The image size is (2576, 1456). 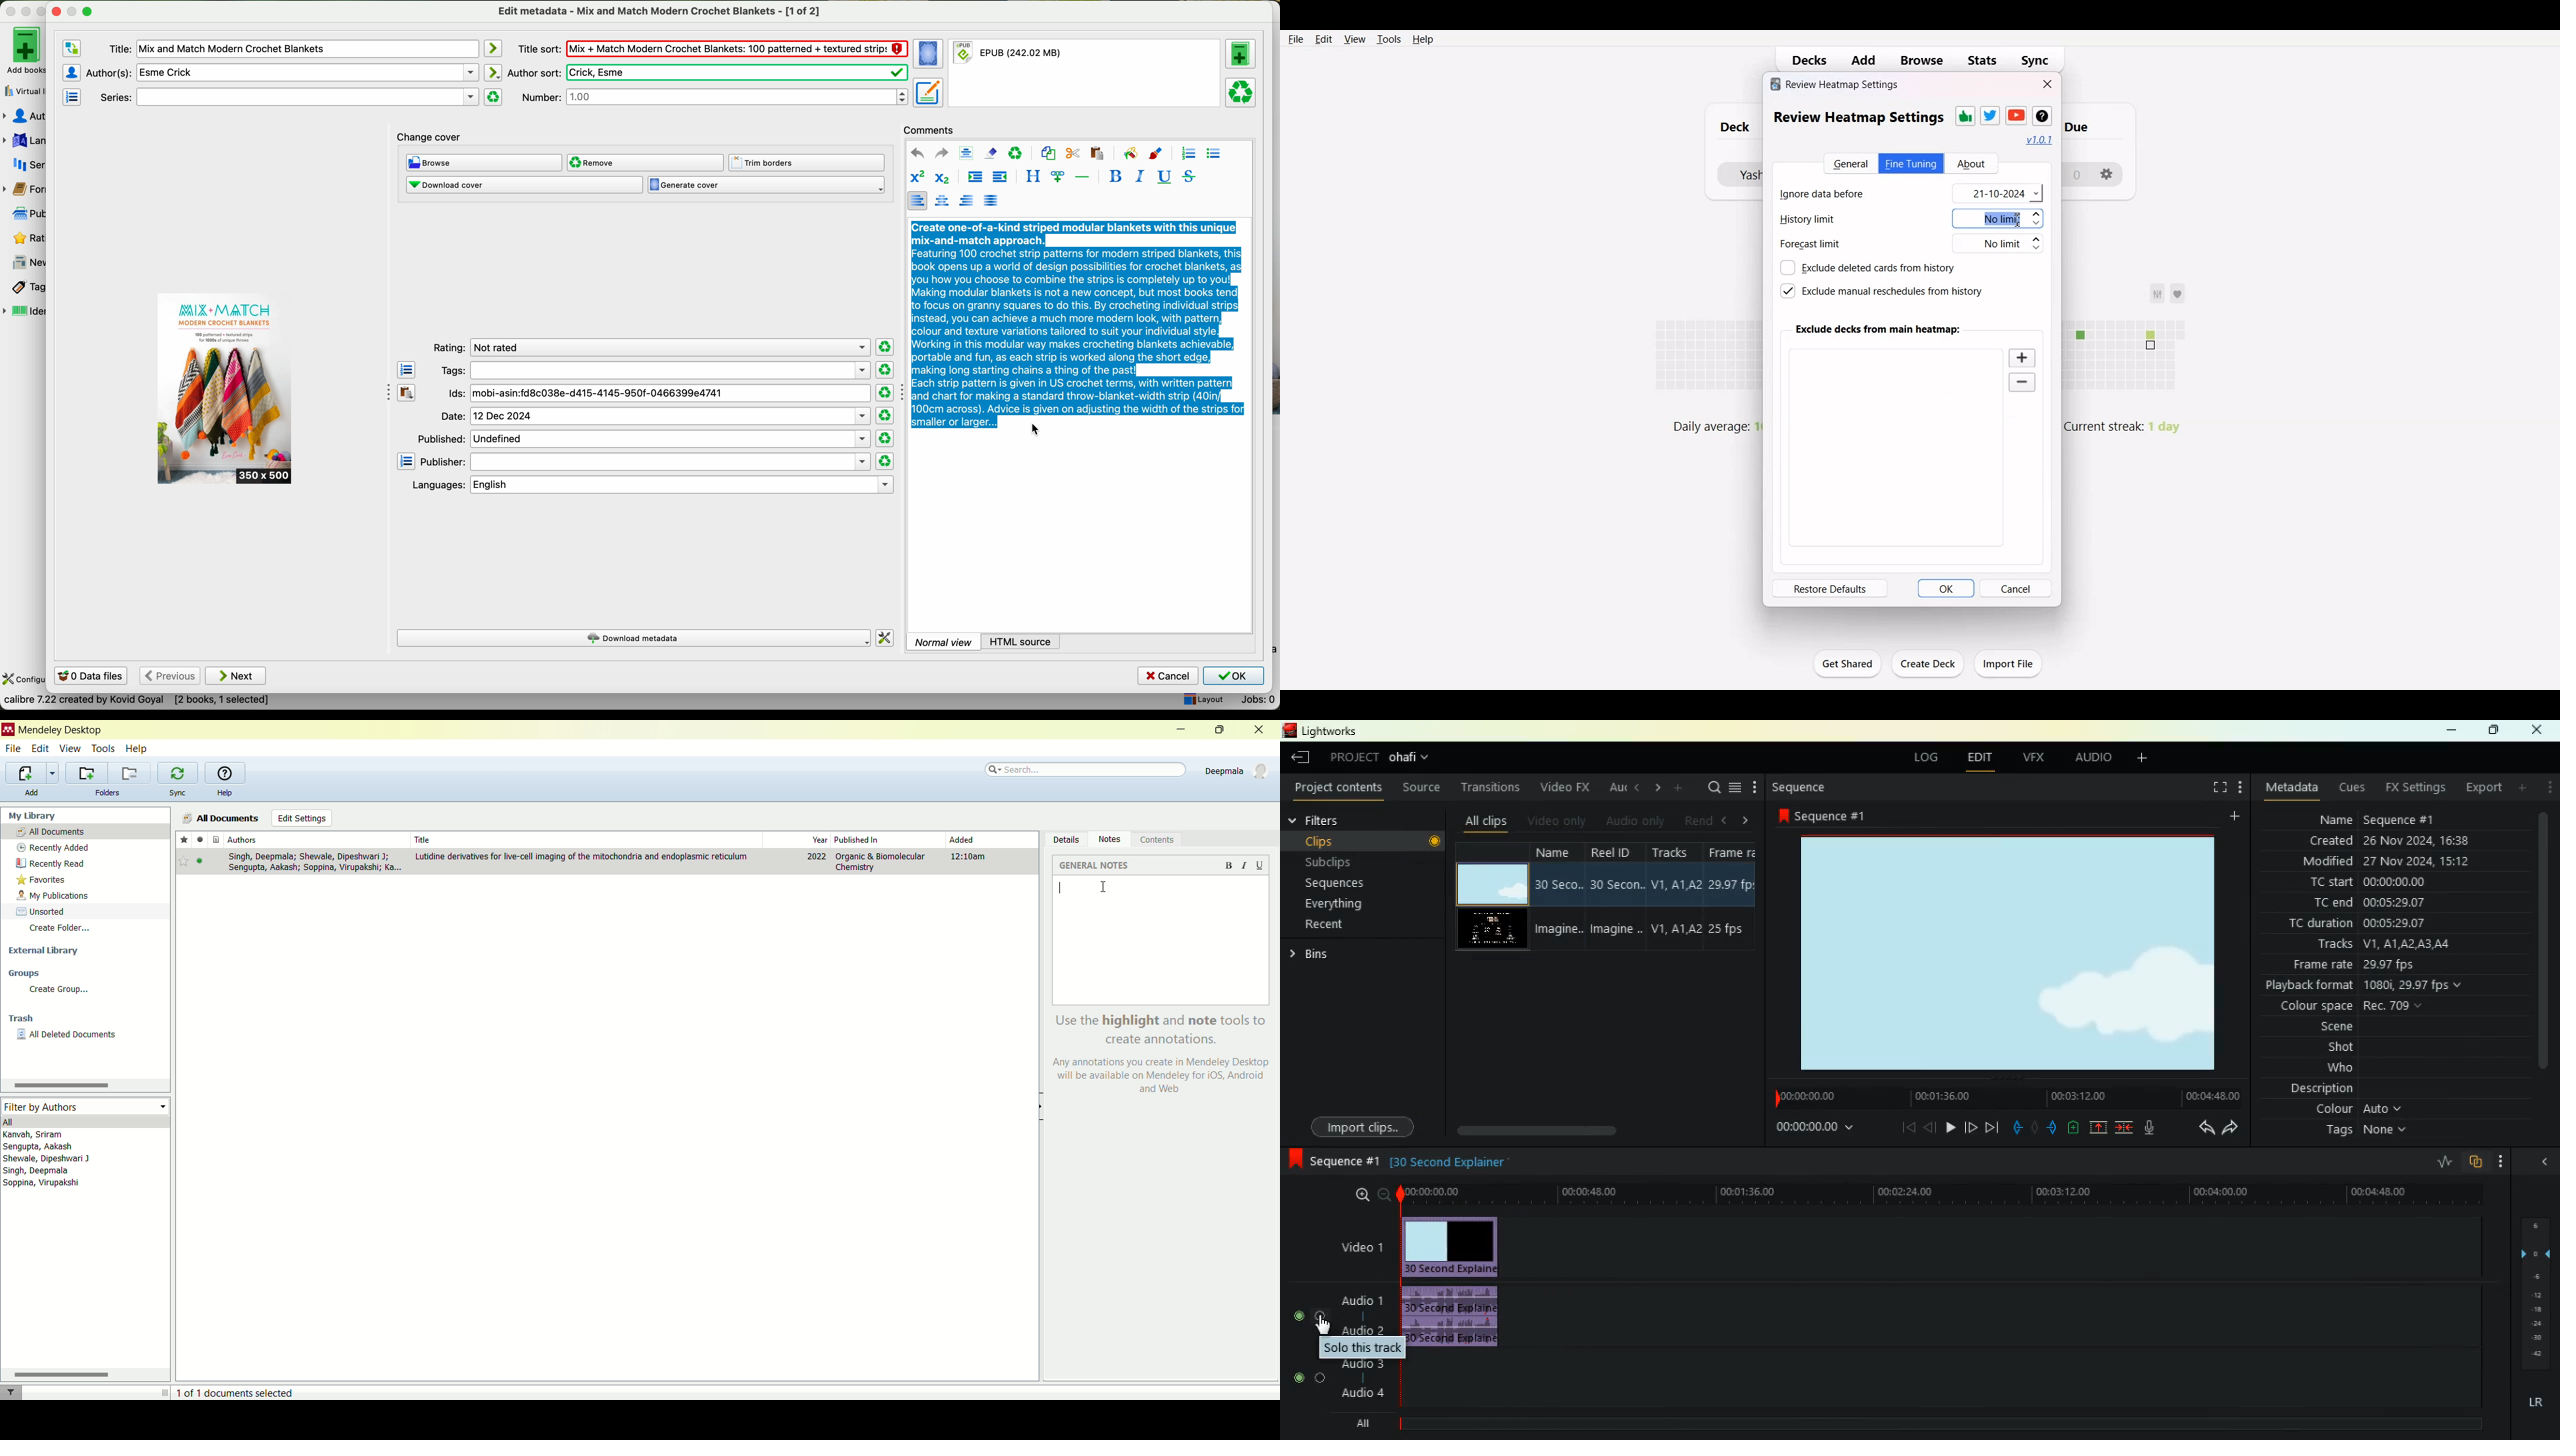 I want to click on vfx, so click(x=2035, y=758).